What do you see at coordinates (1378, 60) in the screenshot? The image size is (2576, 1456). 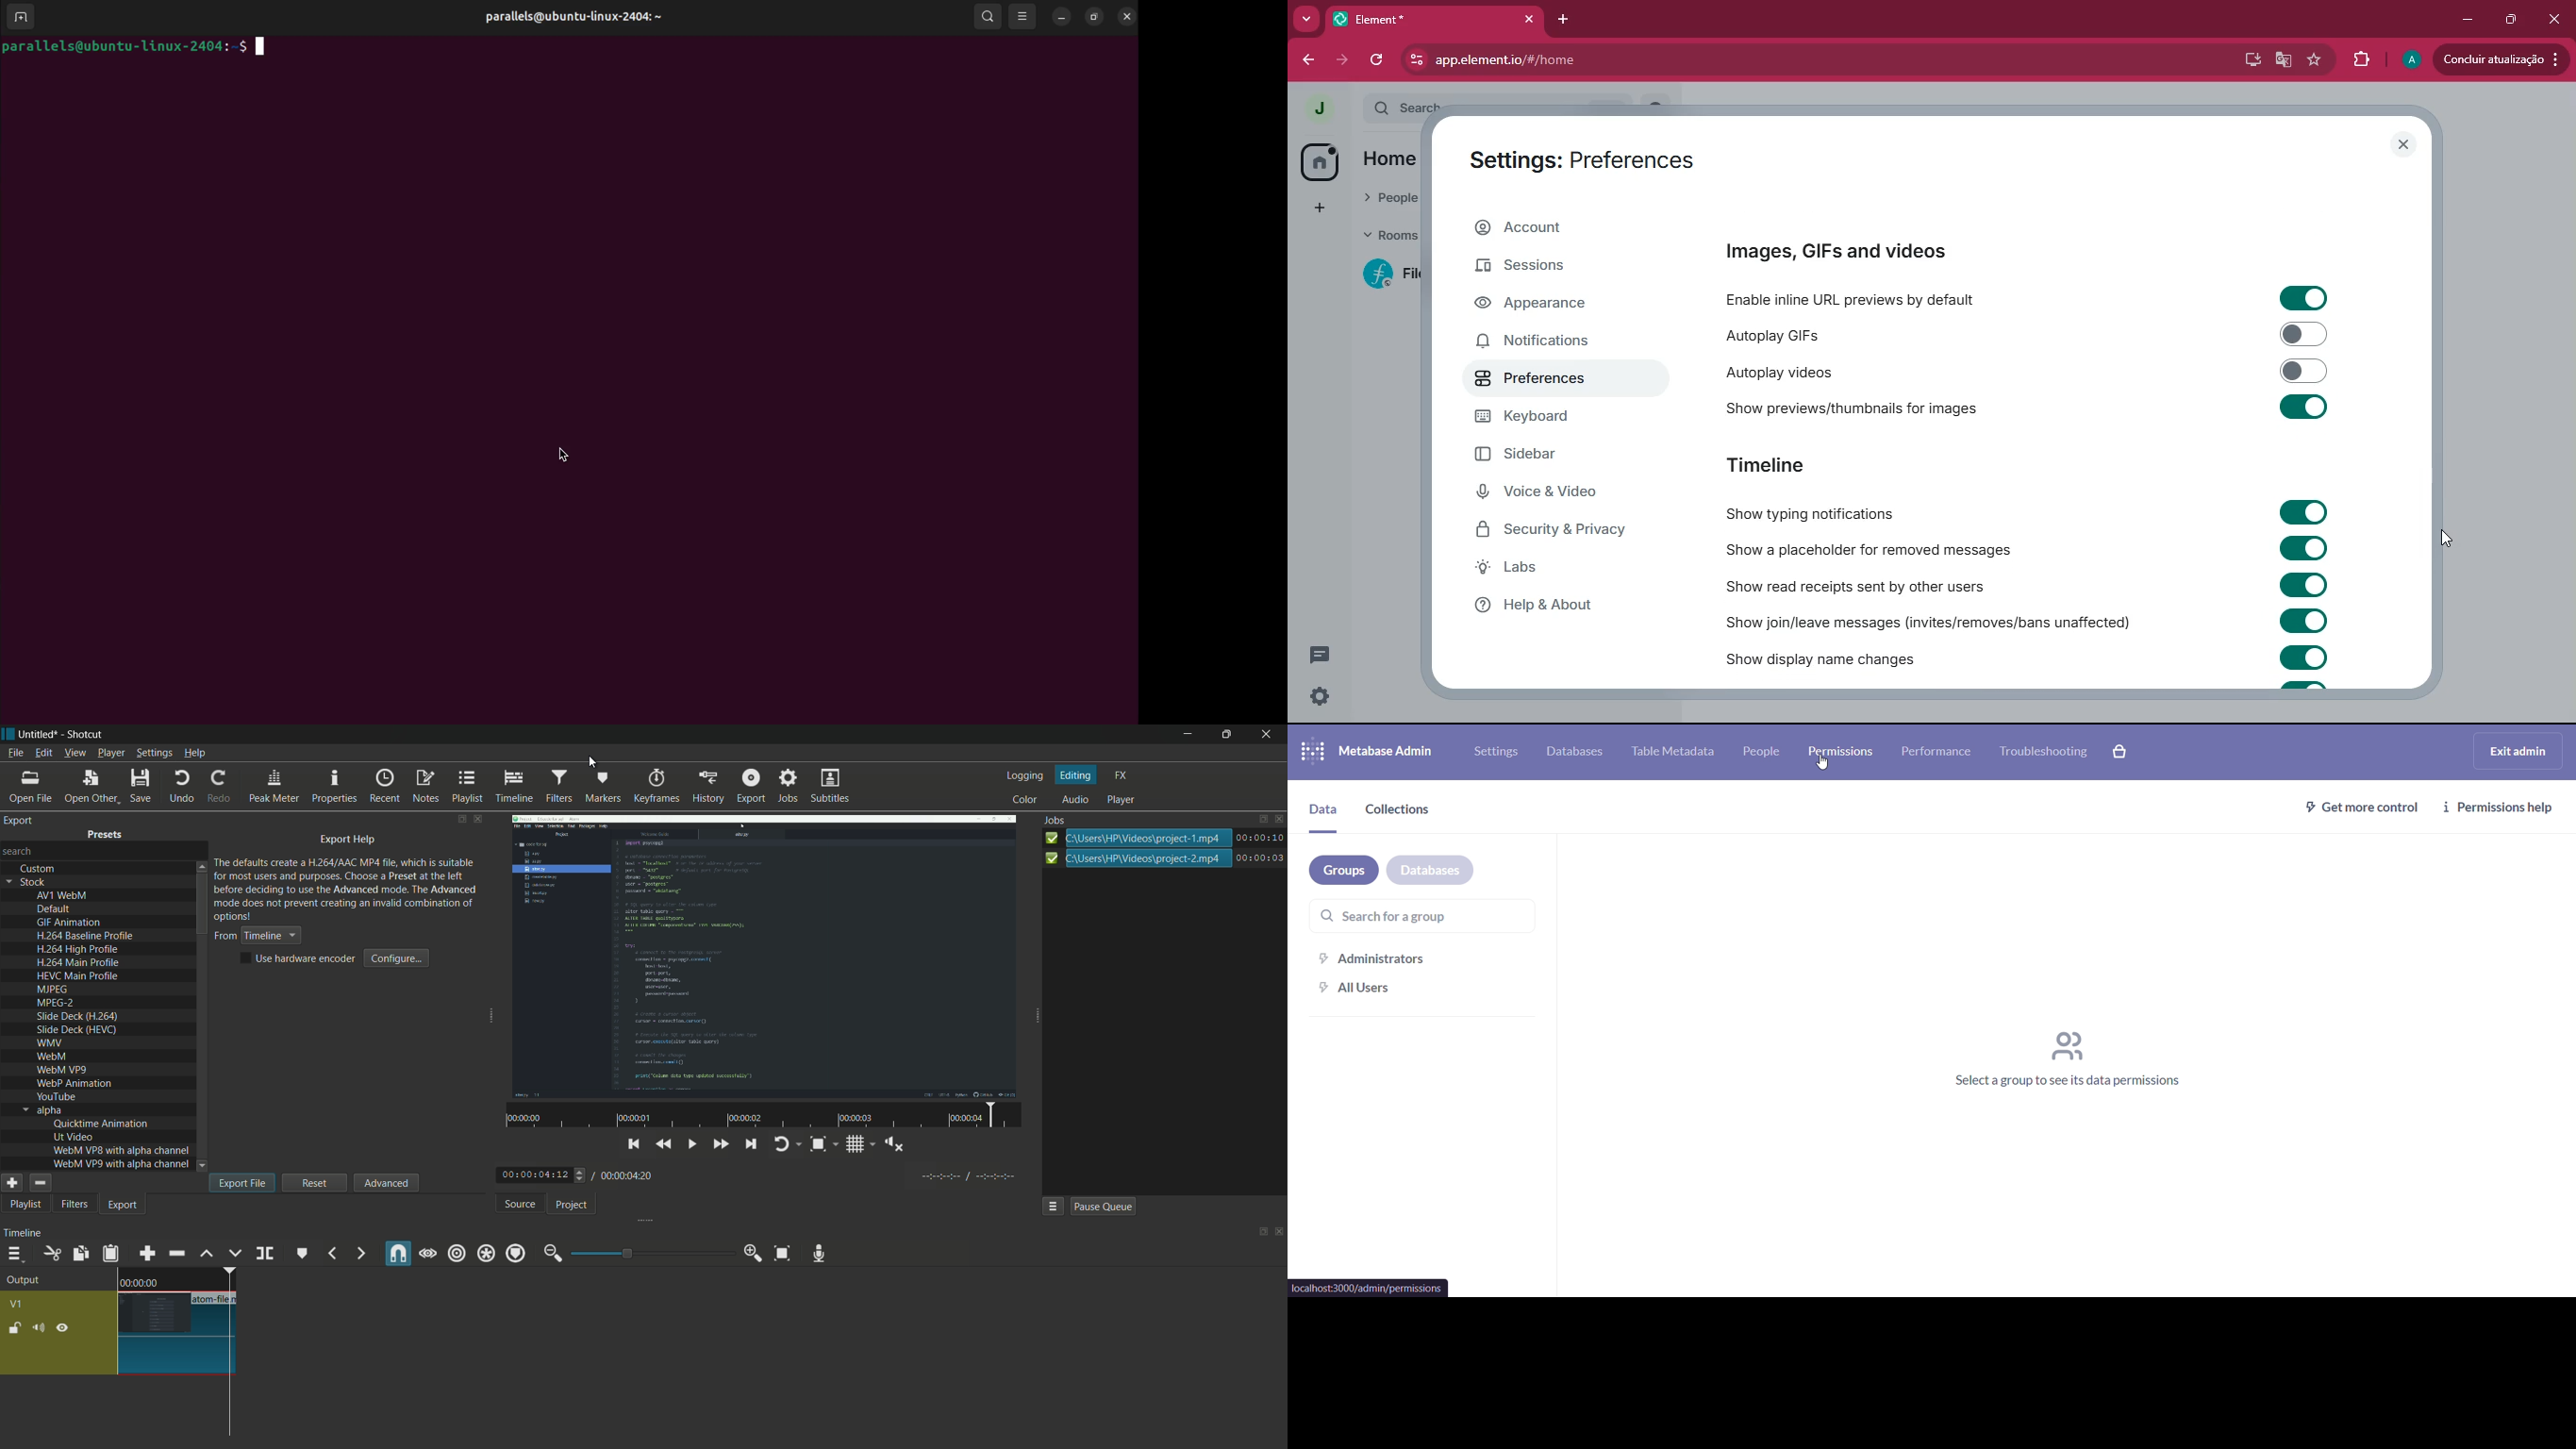 I see `refresh` at bounding box center [1378, 60].